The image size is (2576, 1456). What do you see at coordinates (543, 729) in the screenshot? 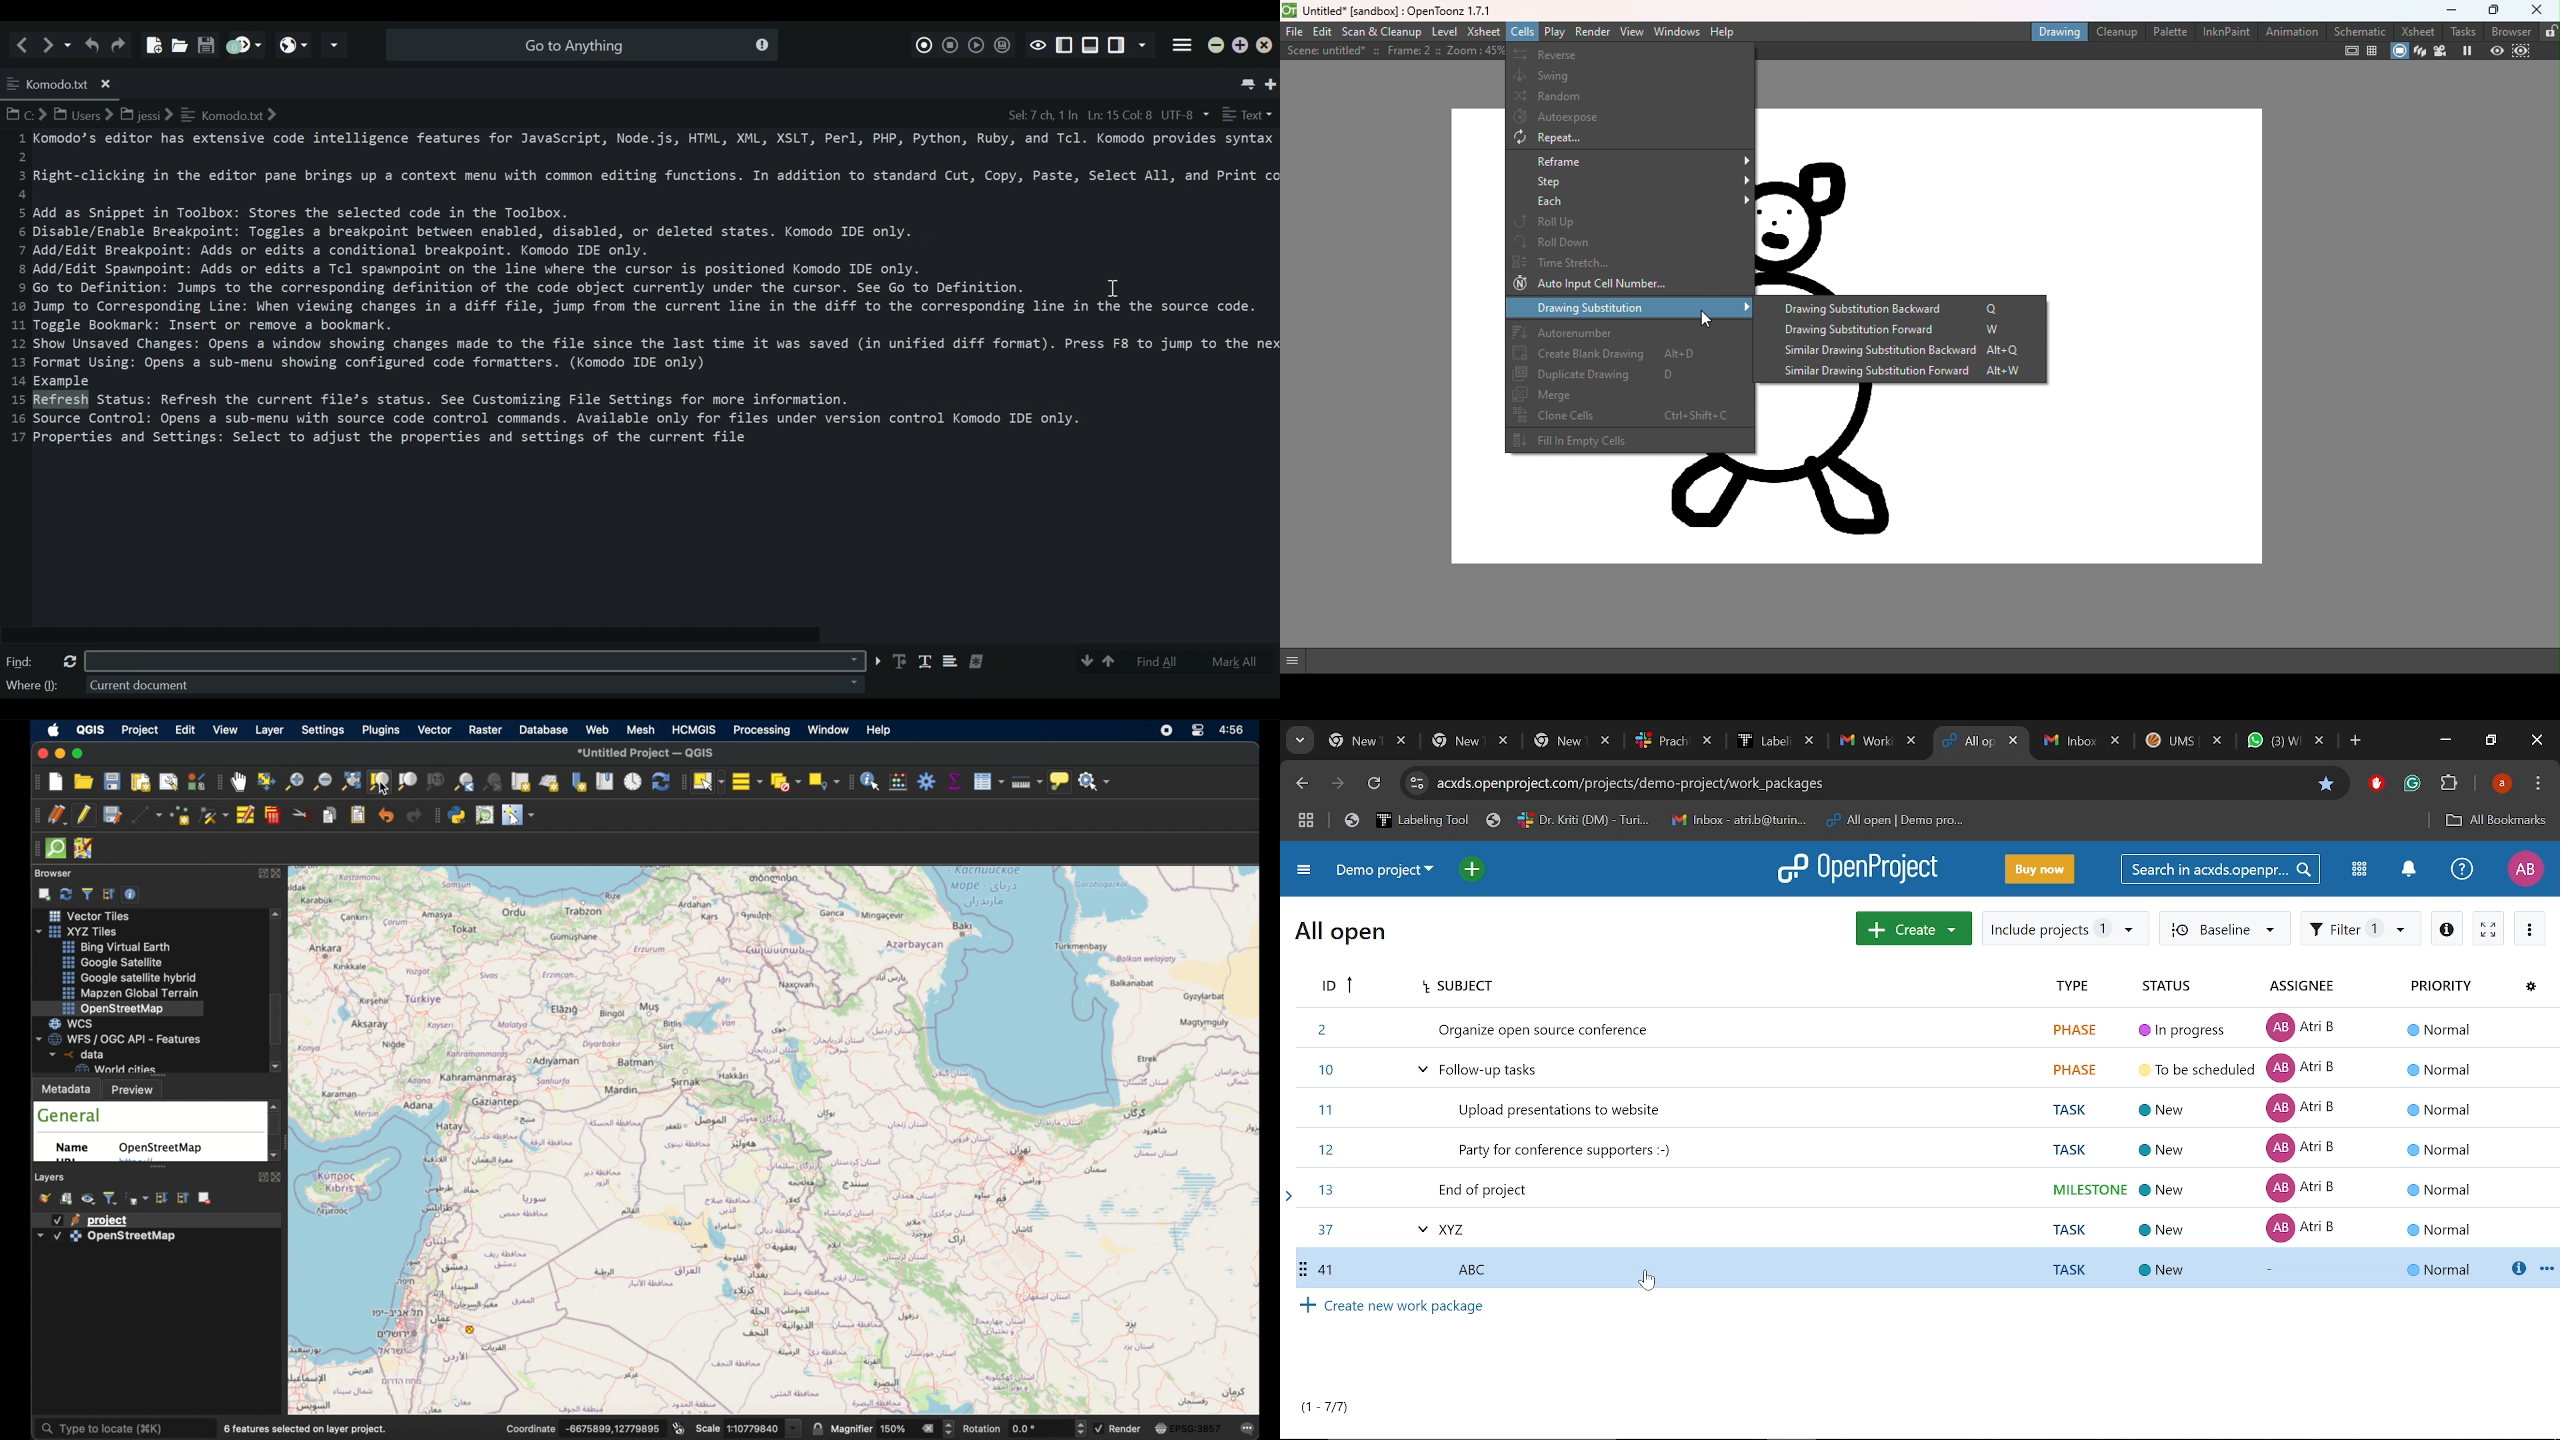
I see `database` at bounding box center [543, 729].